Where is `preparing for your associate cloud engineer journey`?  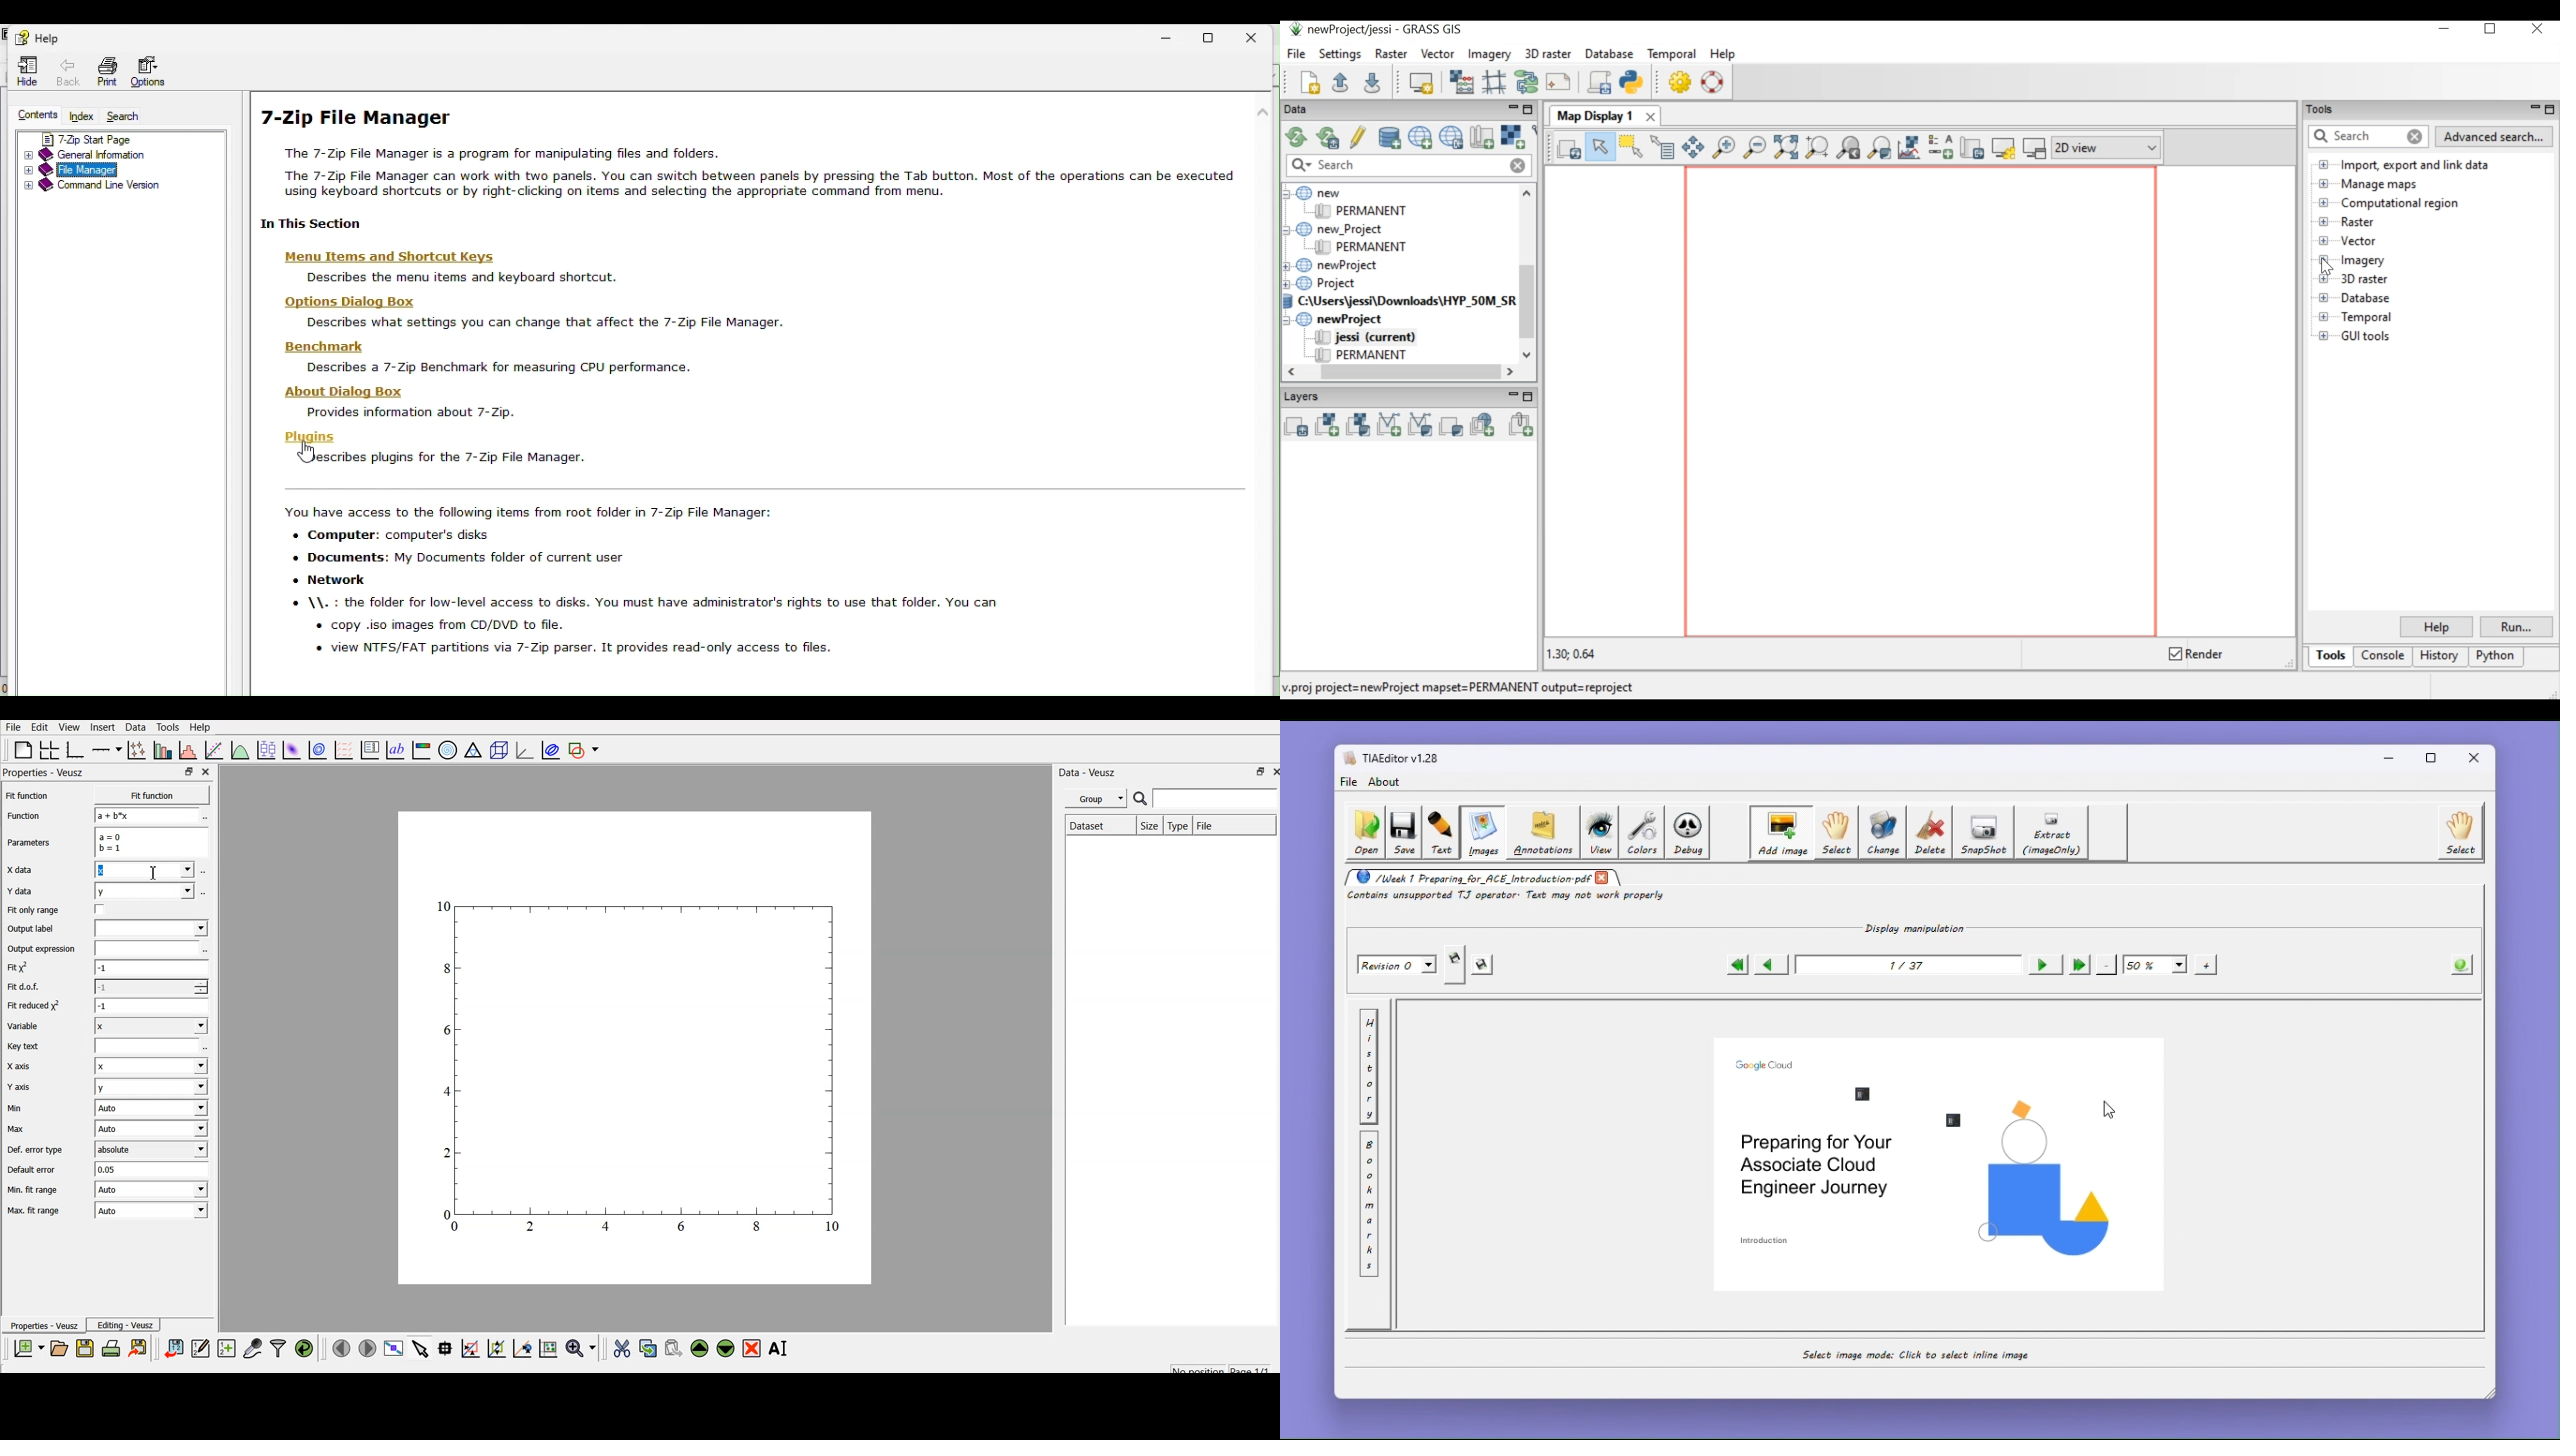 preparing for your associate cloud engineer journey is located at coordinates (1815, 1165).